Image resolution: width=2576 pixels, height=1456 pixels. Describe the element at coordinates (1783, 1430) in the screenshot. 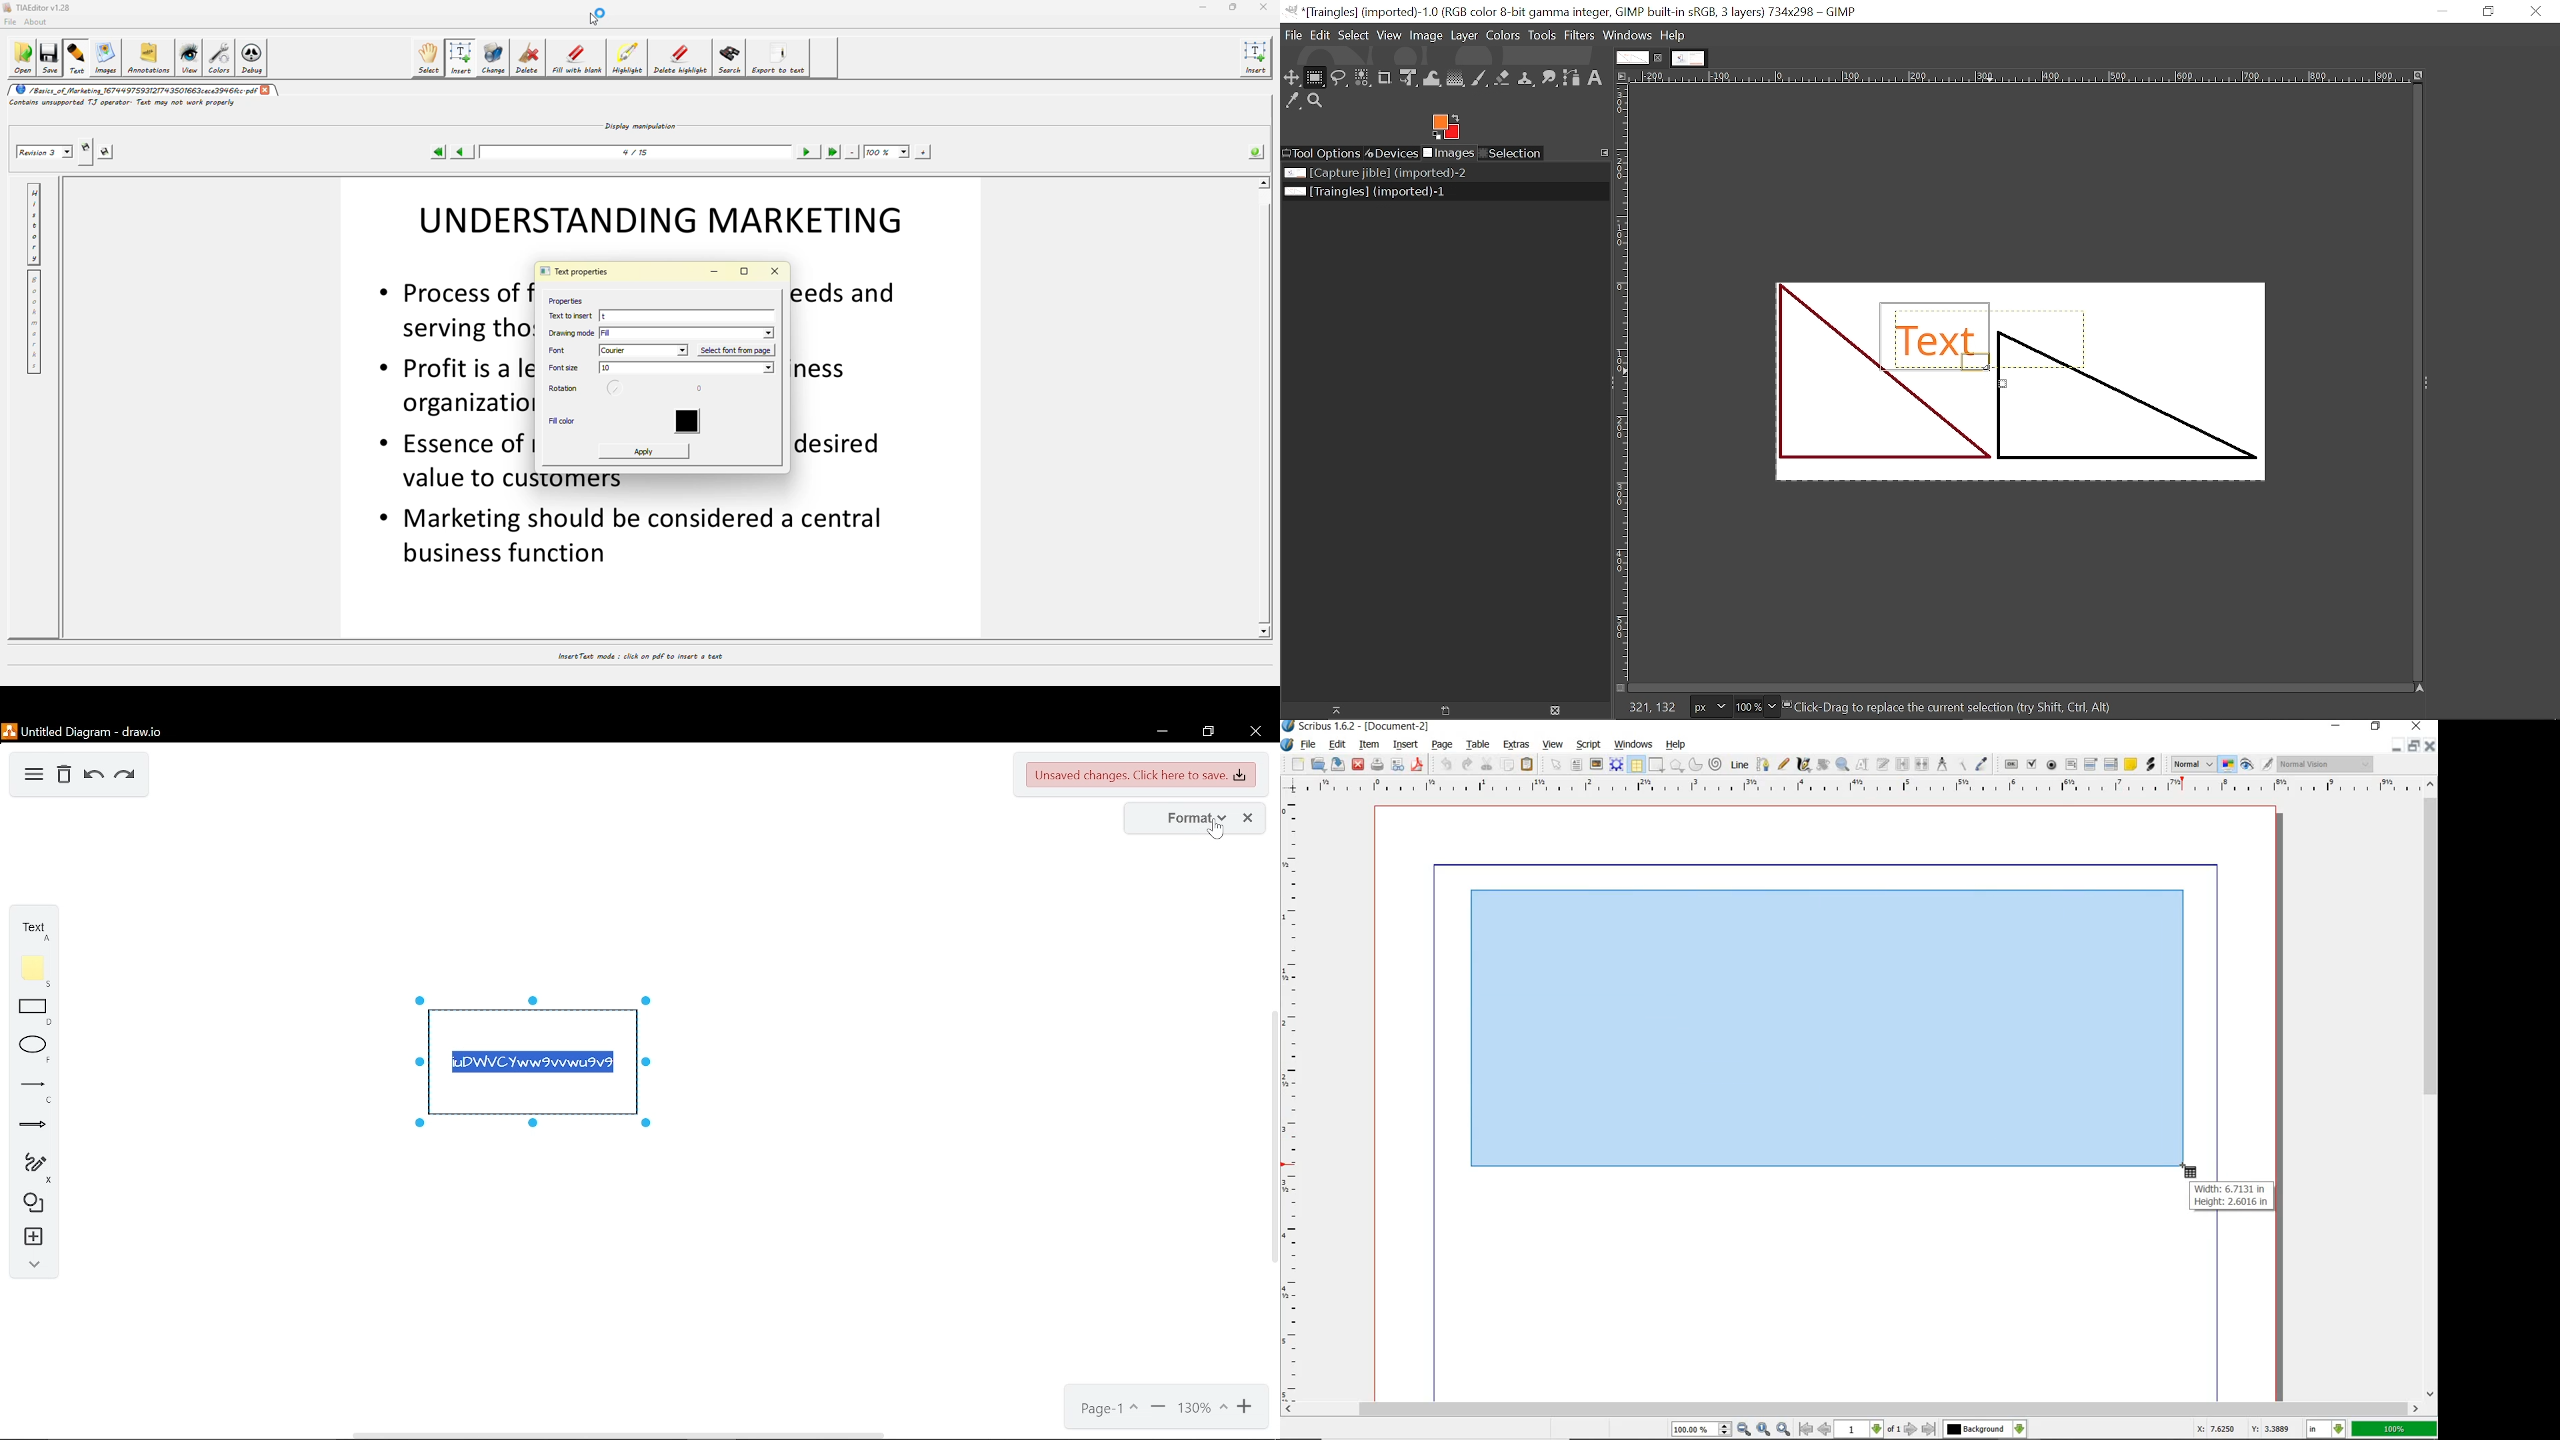

I see `zoom in` at that location.